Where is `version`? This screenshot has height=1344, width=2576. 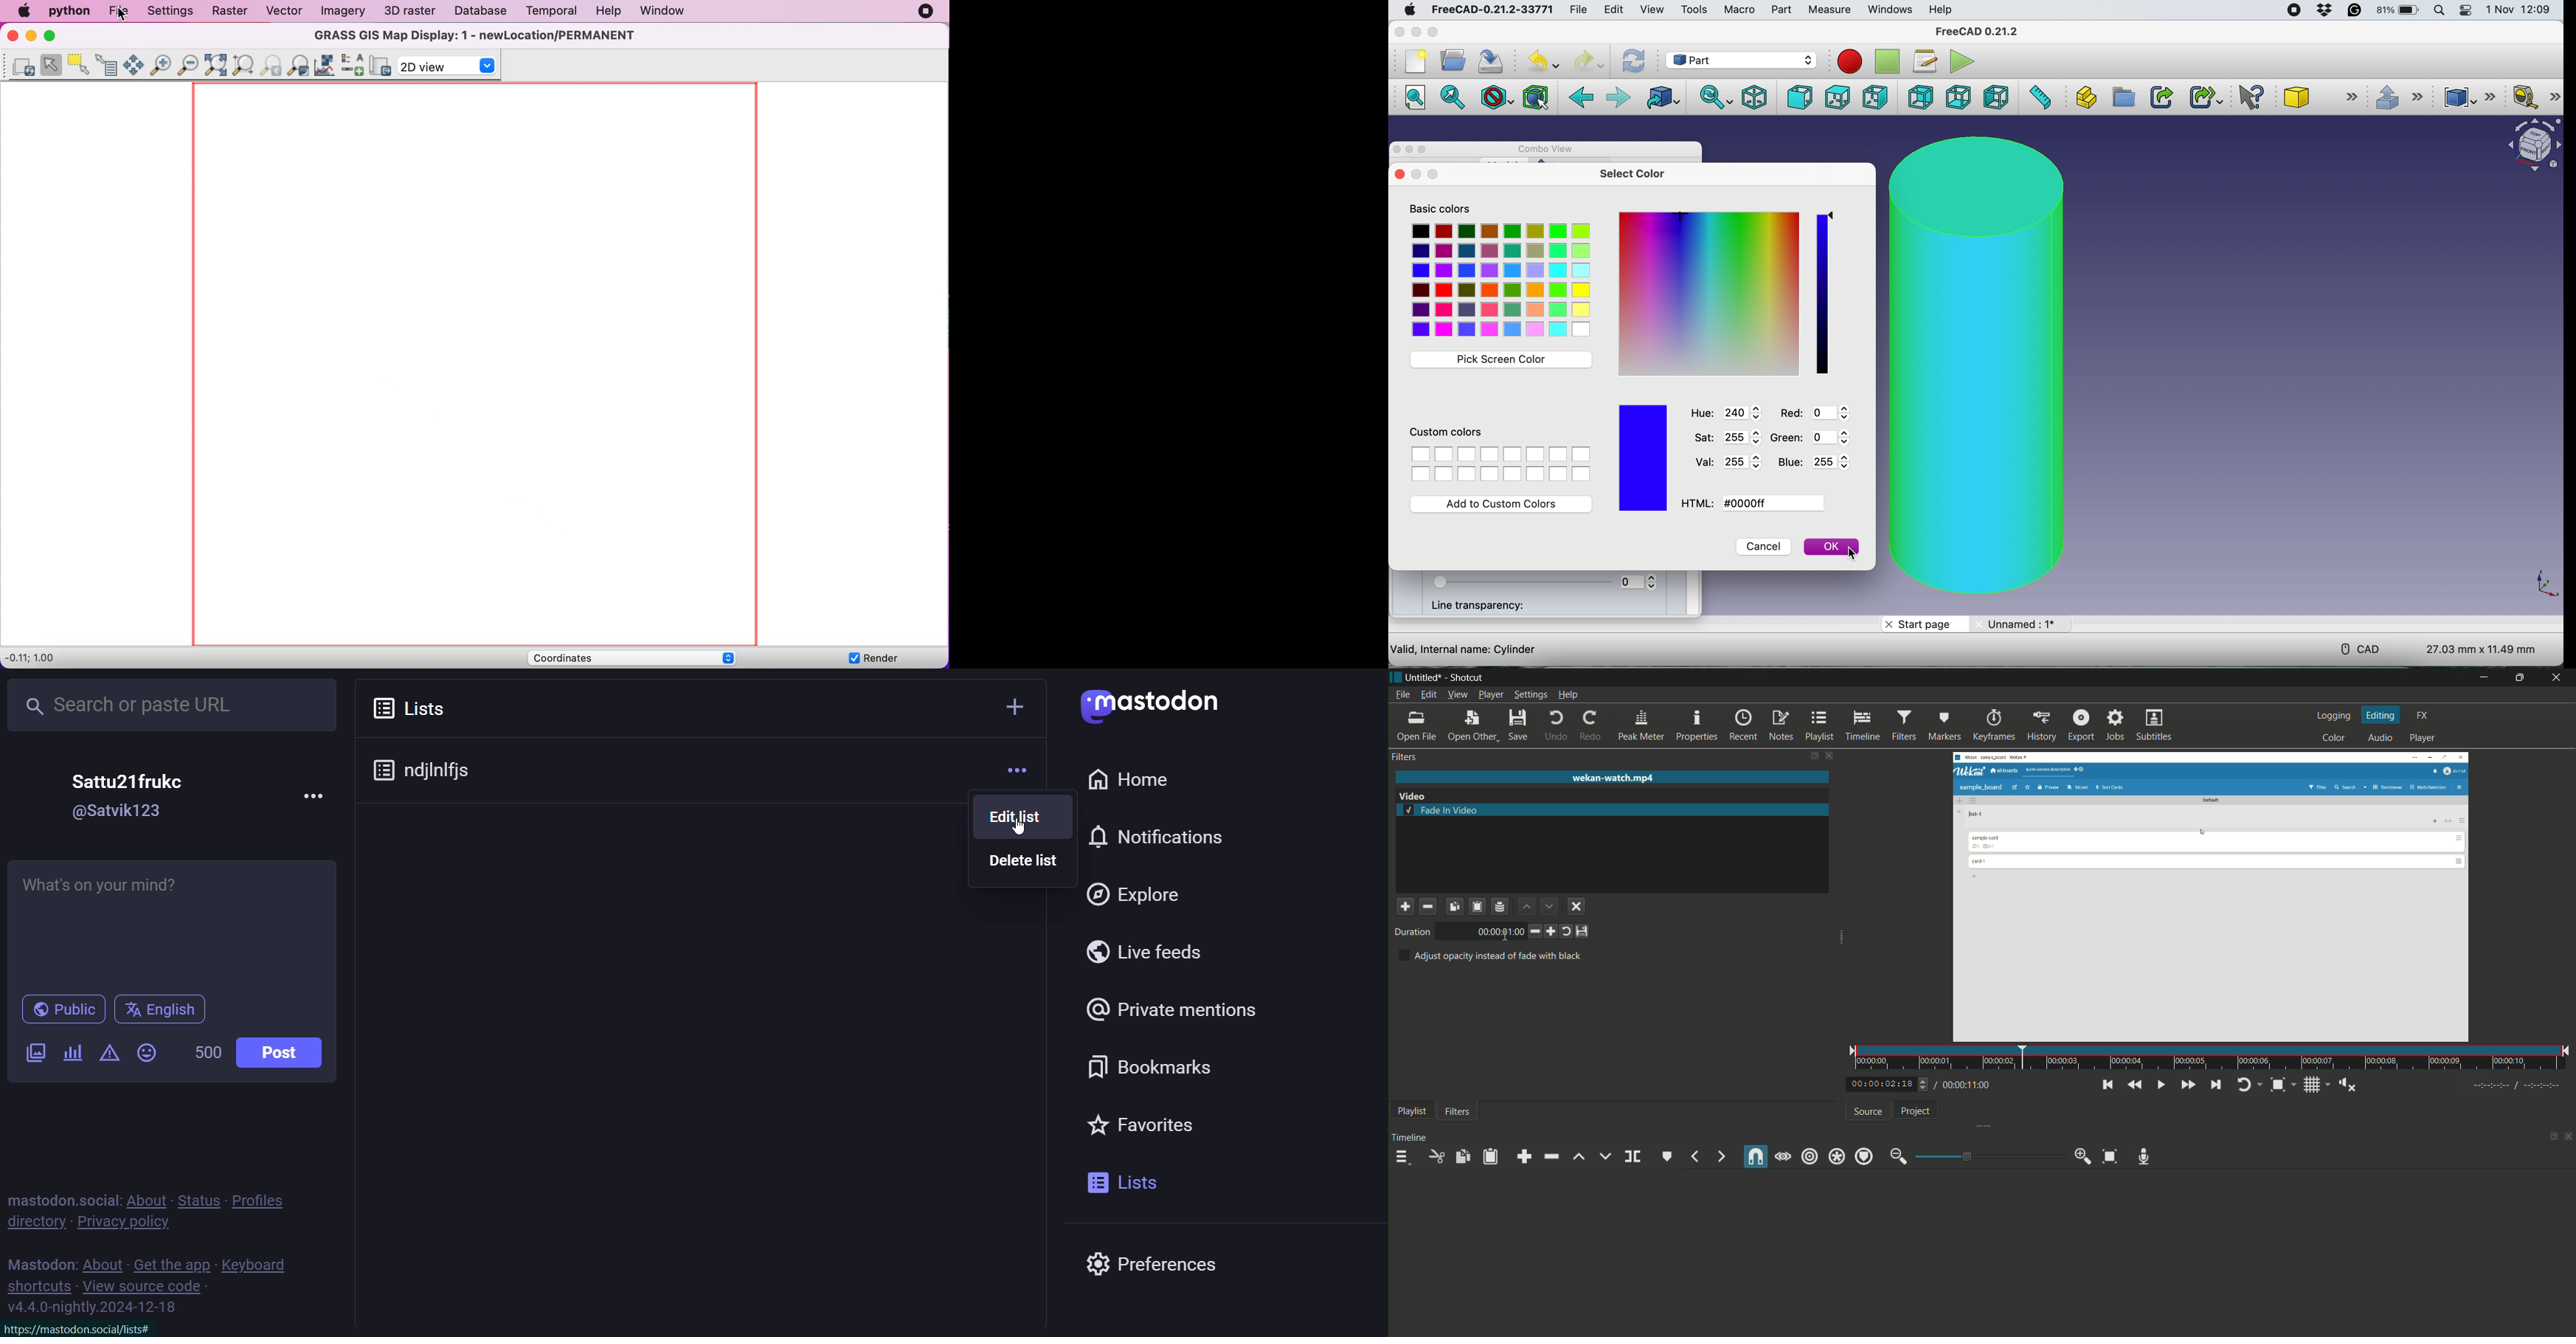
version is located at coordinates (94, 1307).